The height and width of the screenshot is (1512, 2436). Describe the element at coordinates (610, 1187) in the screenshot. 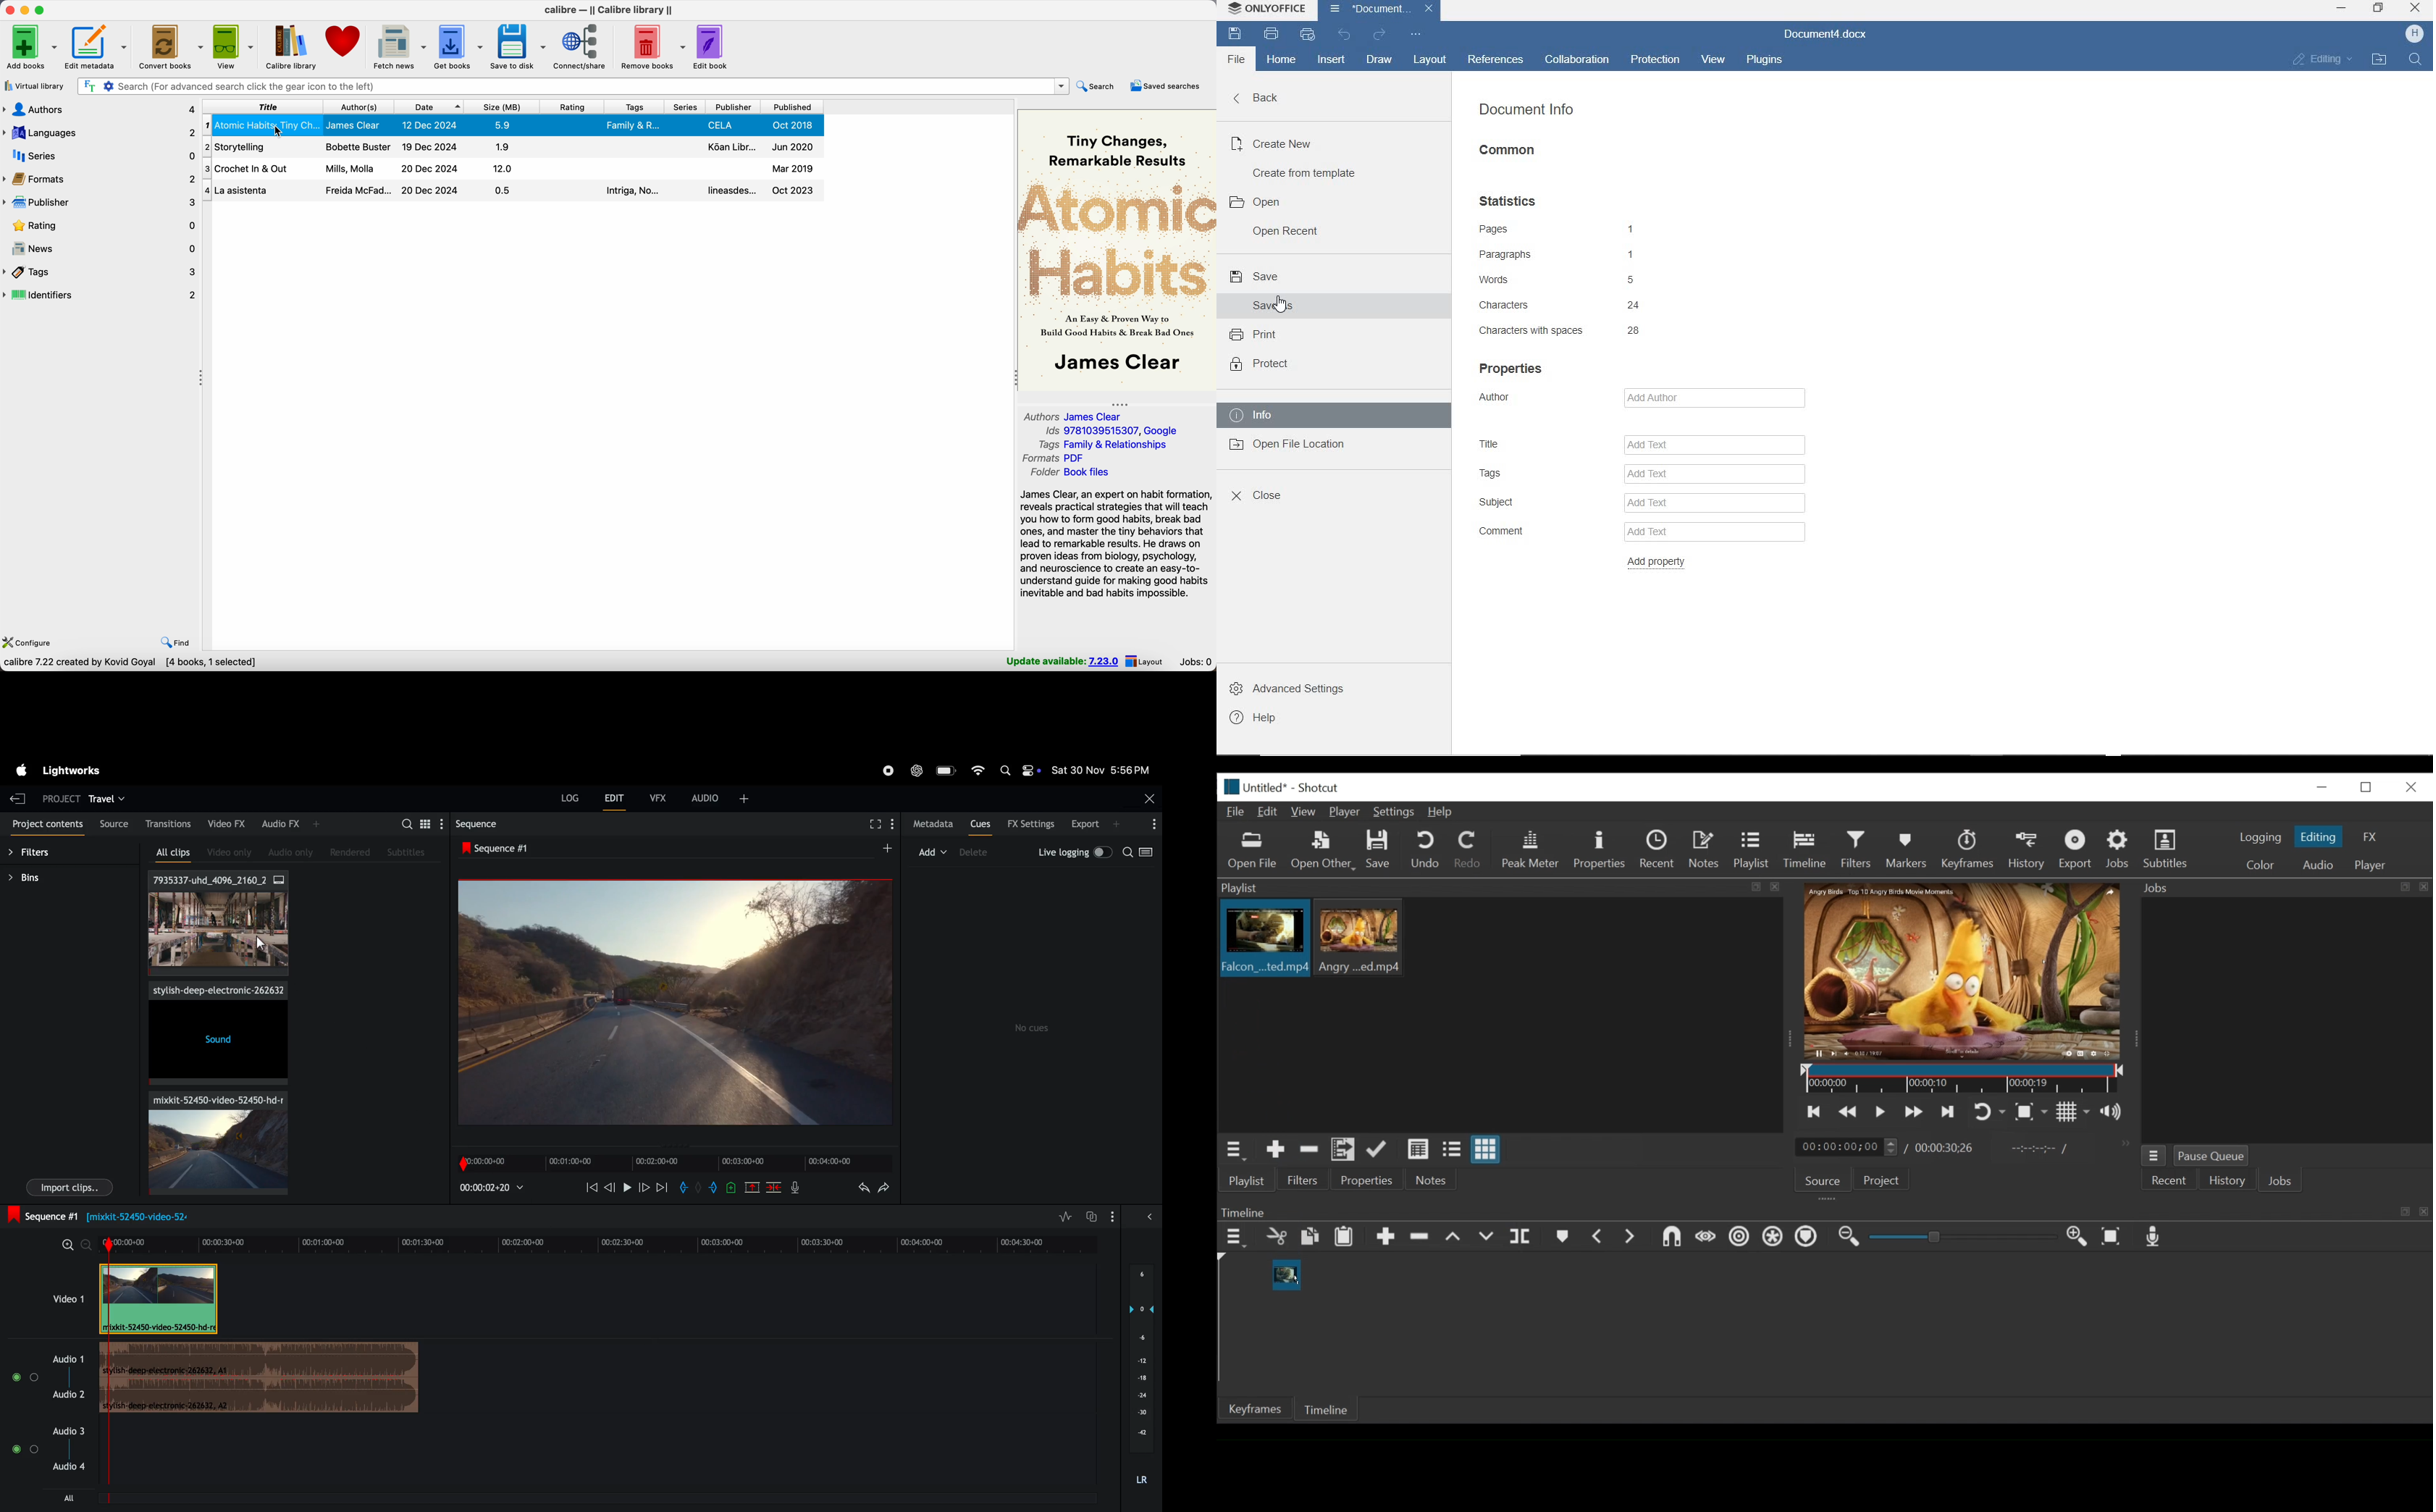

I see `previous frame` at that location.